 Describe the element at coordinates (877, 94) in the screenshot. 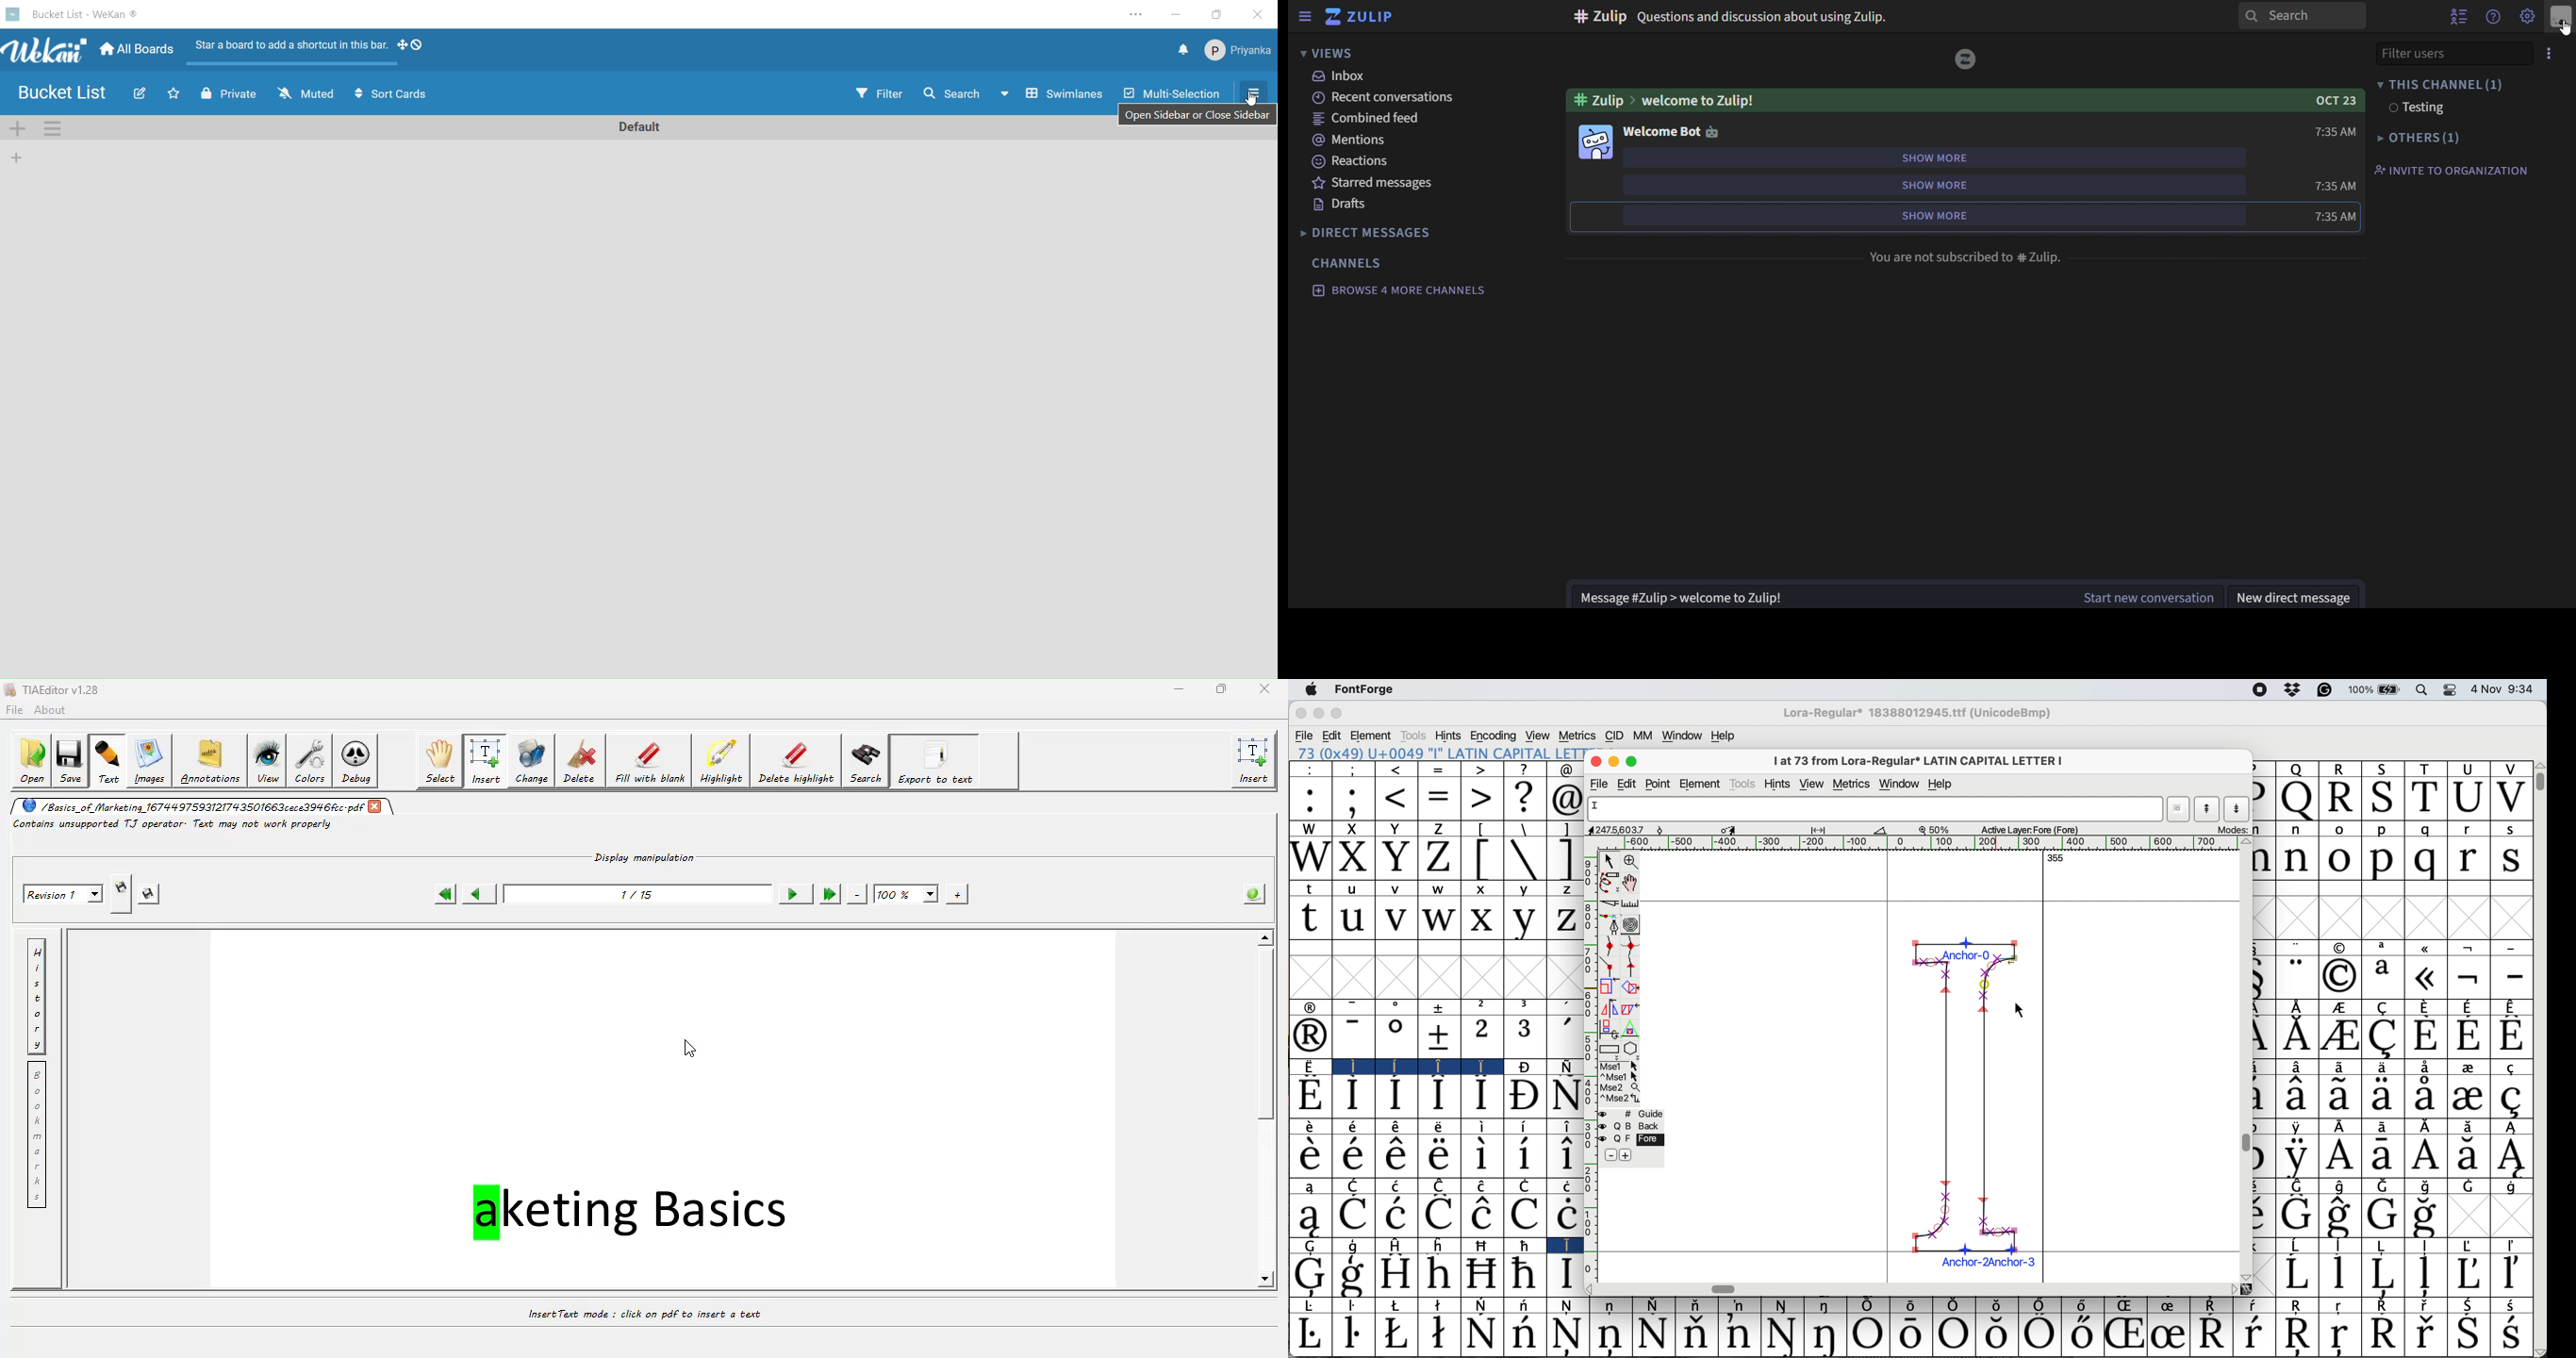

I see `filter` at that location.